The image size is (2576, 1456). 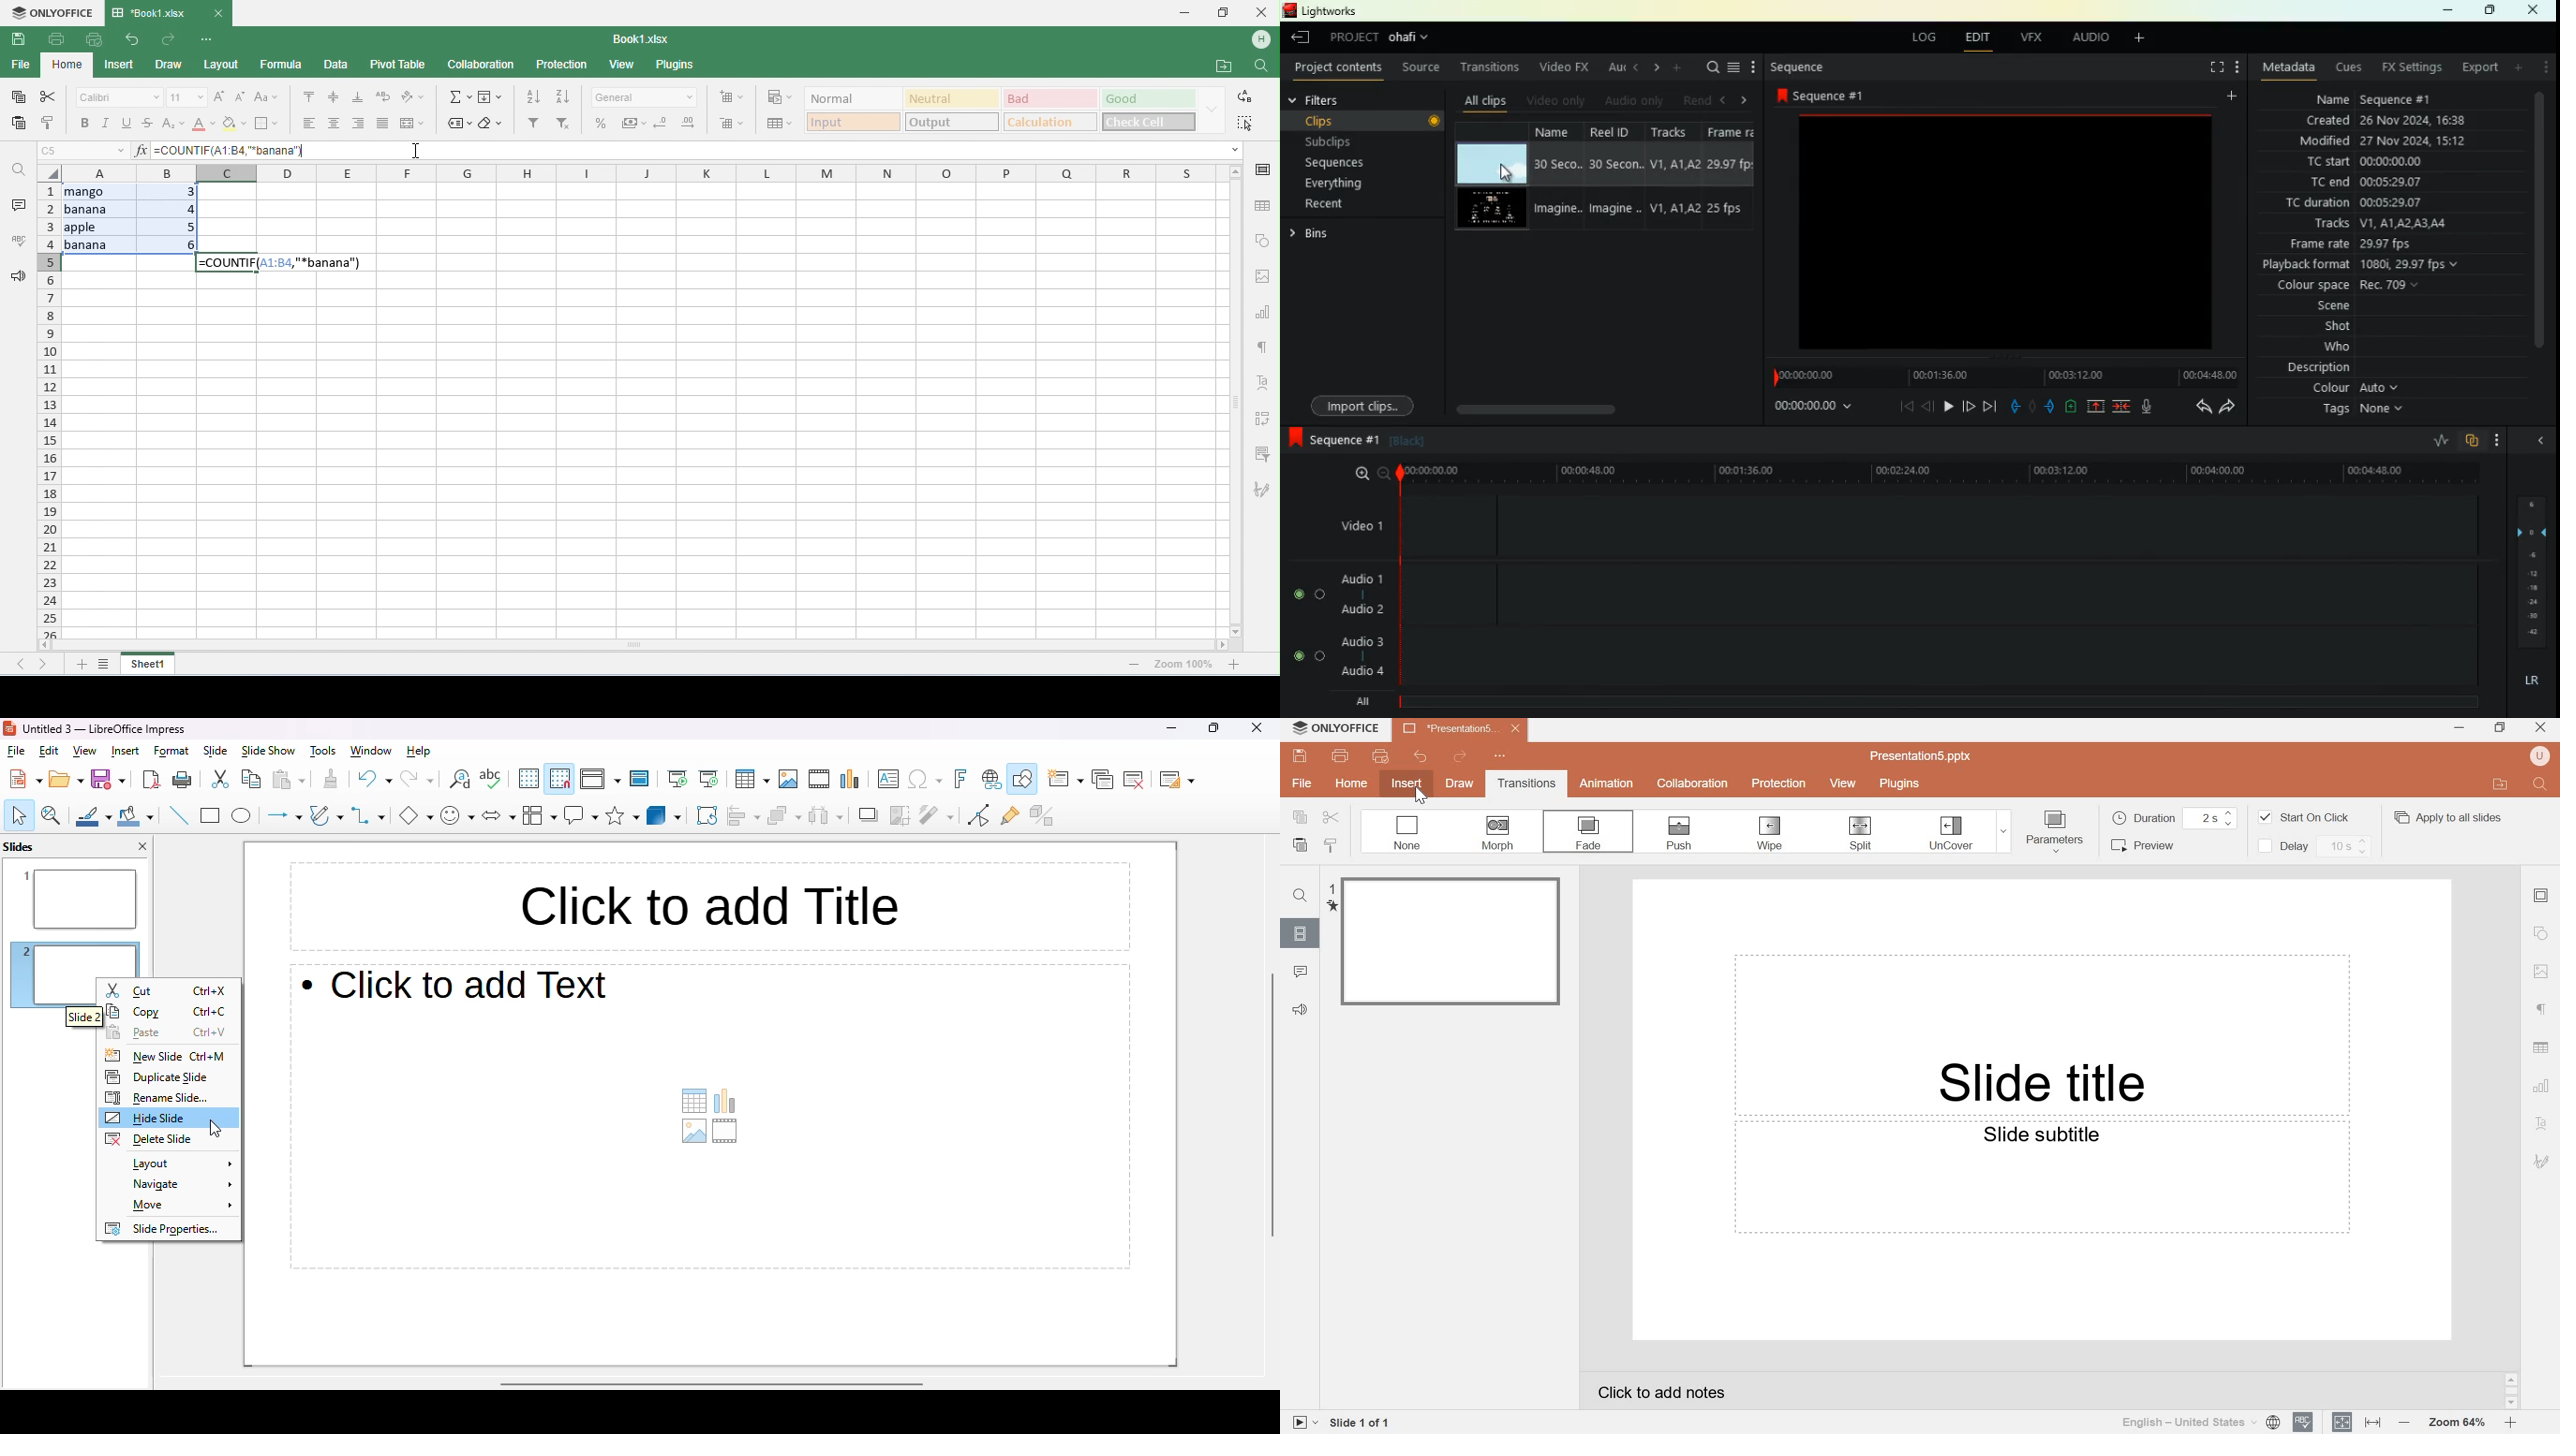 I want to click on apple, so click(x=98, y=227).